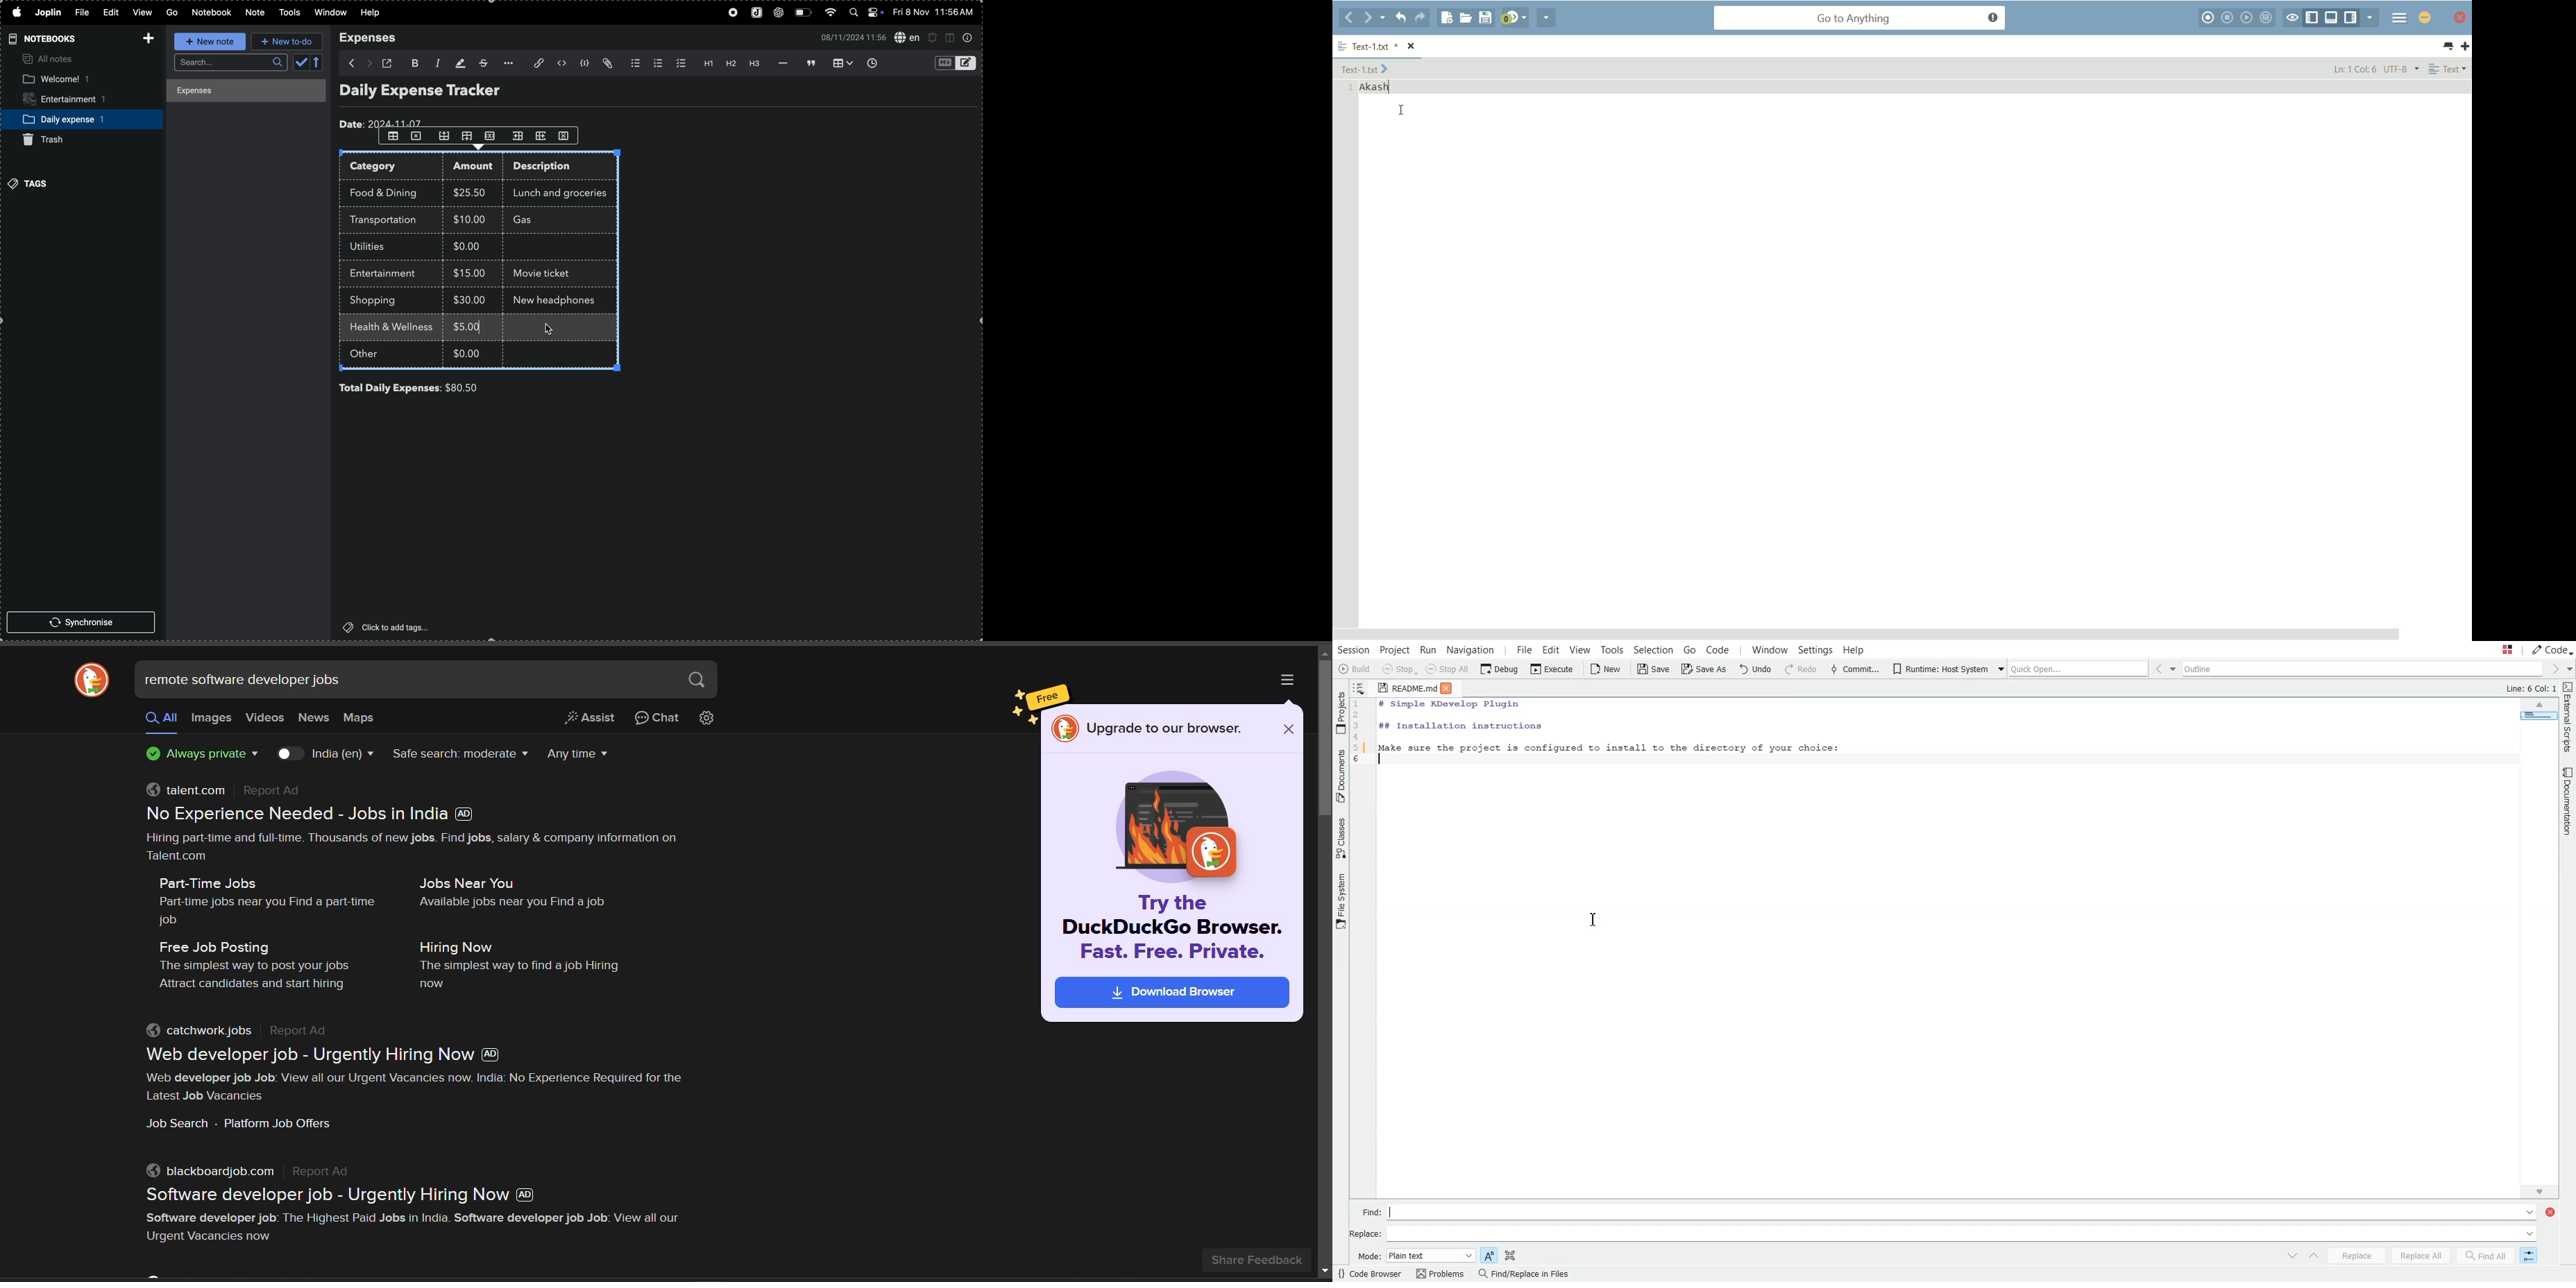 Image resolution: width=2576 pixels, height=1288 pixels. Describe the element at coordinates (851, 37) in the screenshot. I see `date and time` at that location.